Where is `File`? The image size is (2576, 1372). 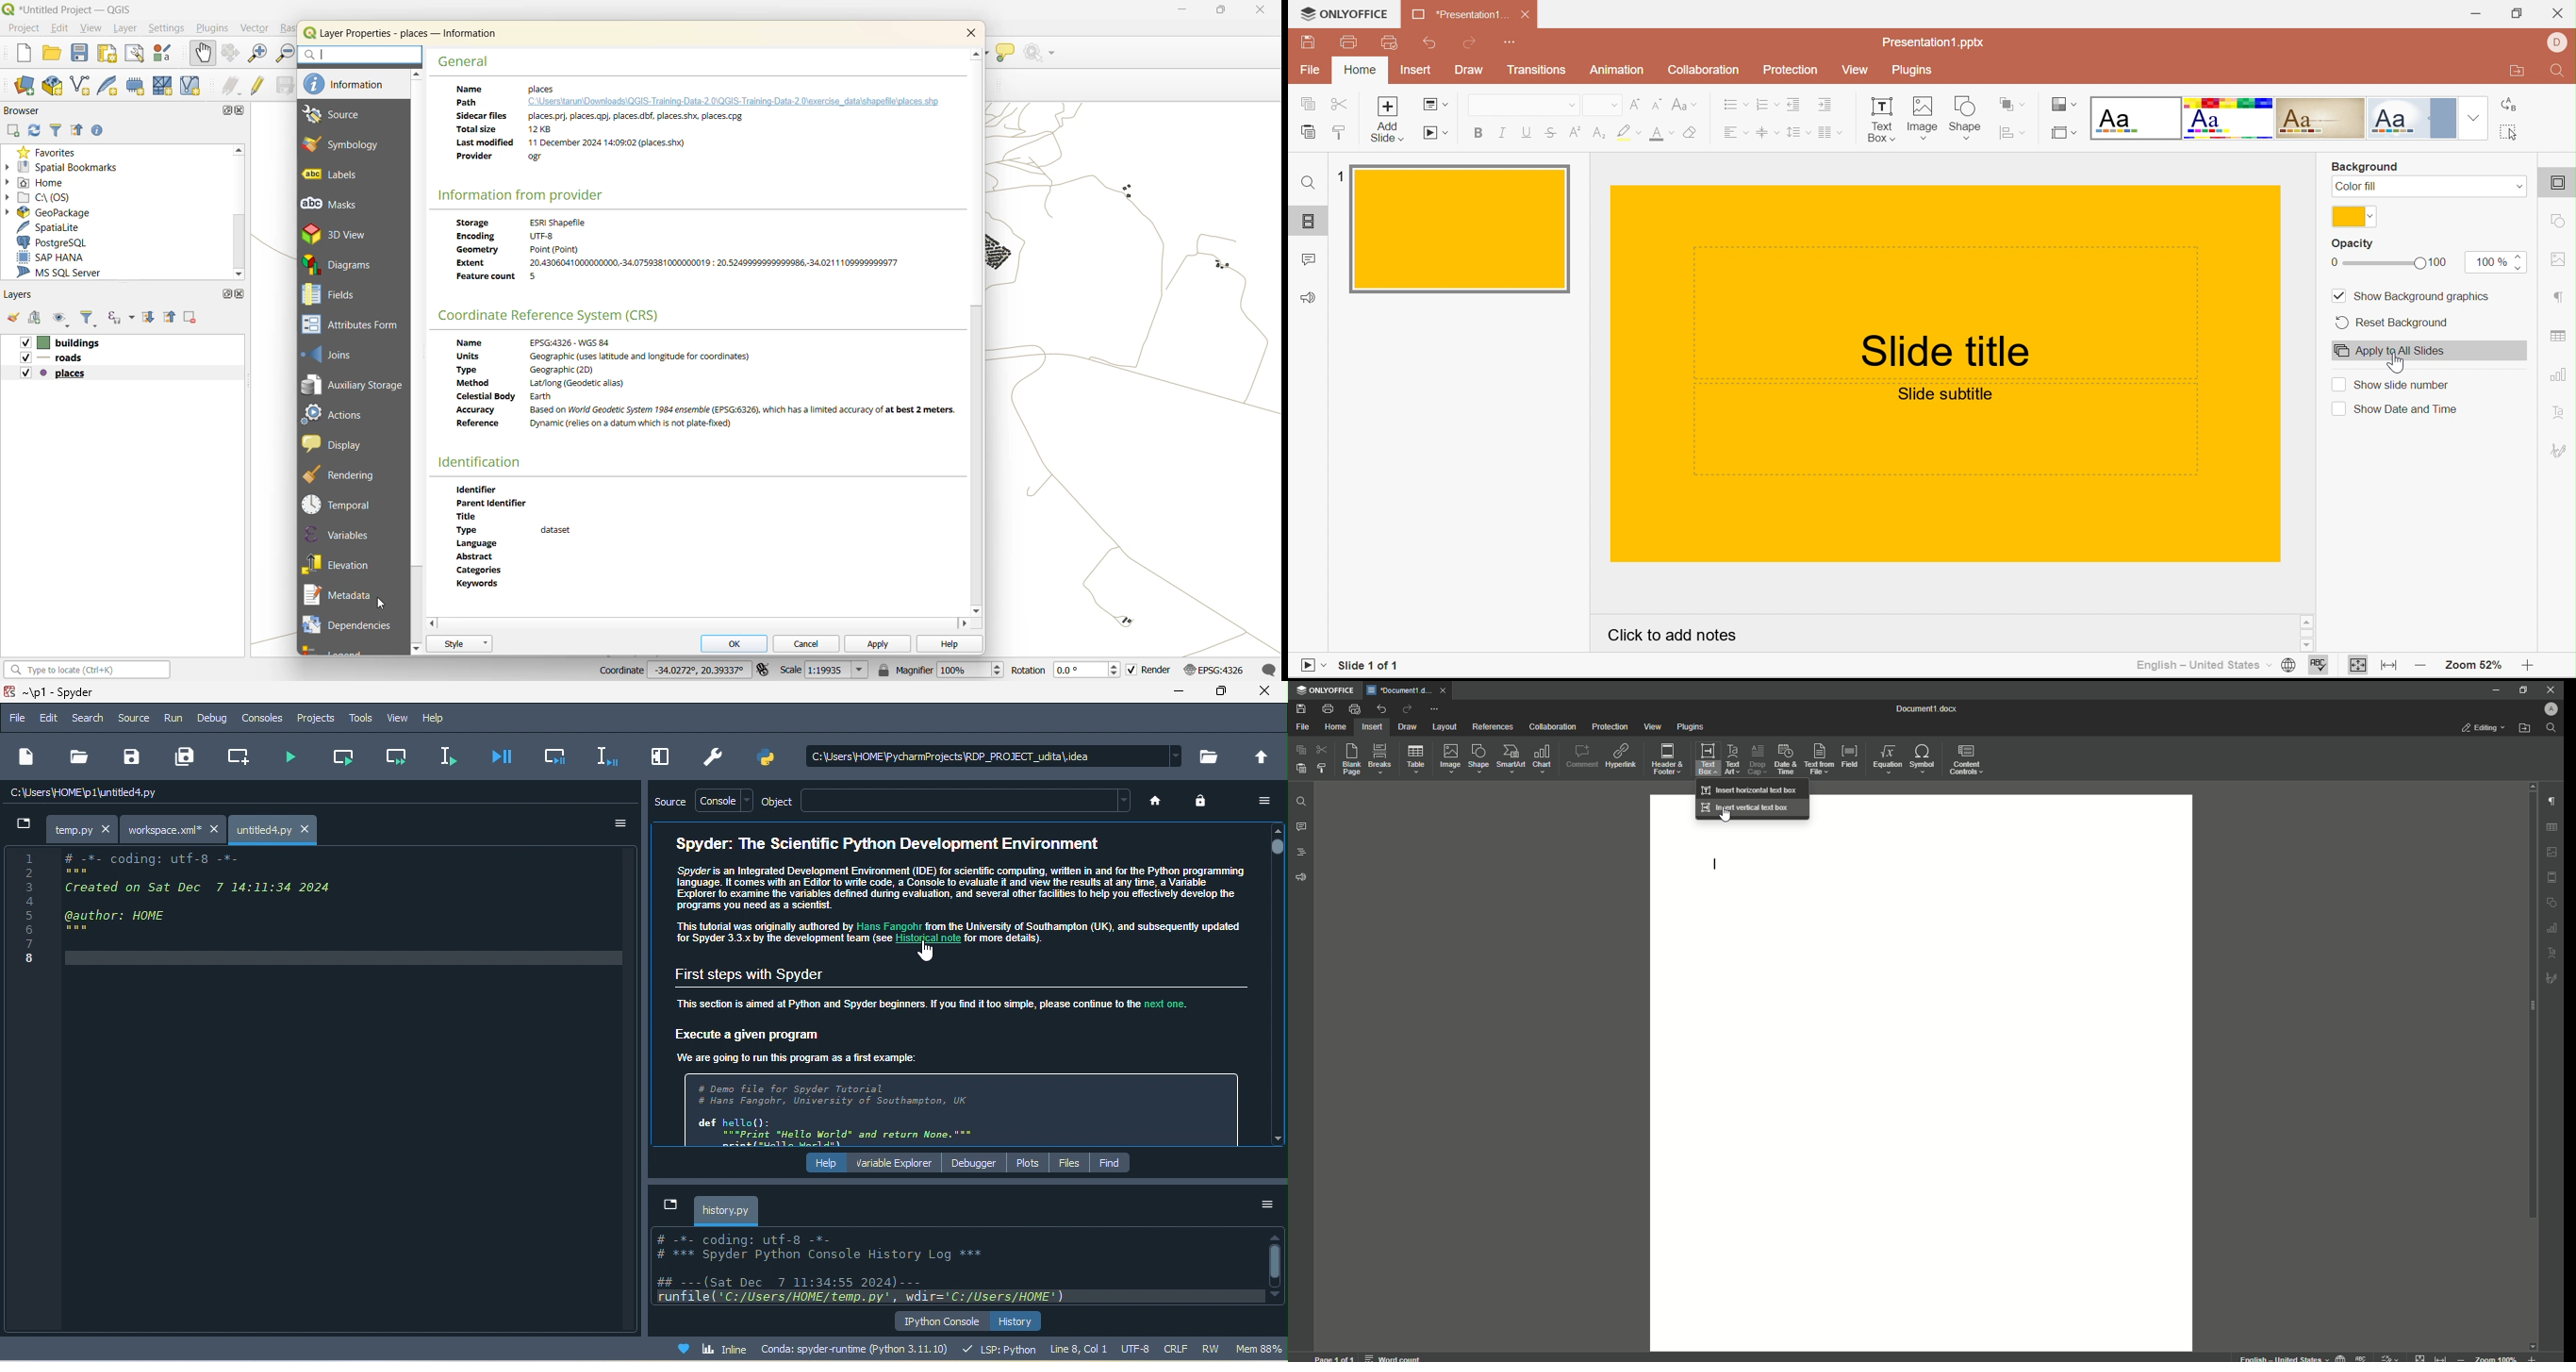 File is located at coordinates (1302, 728).